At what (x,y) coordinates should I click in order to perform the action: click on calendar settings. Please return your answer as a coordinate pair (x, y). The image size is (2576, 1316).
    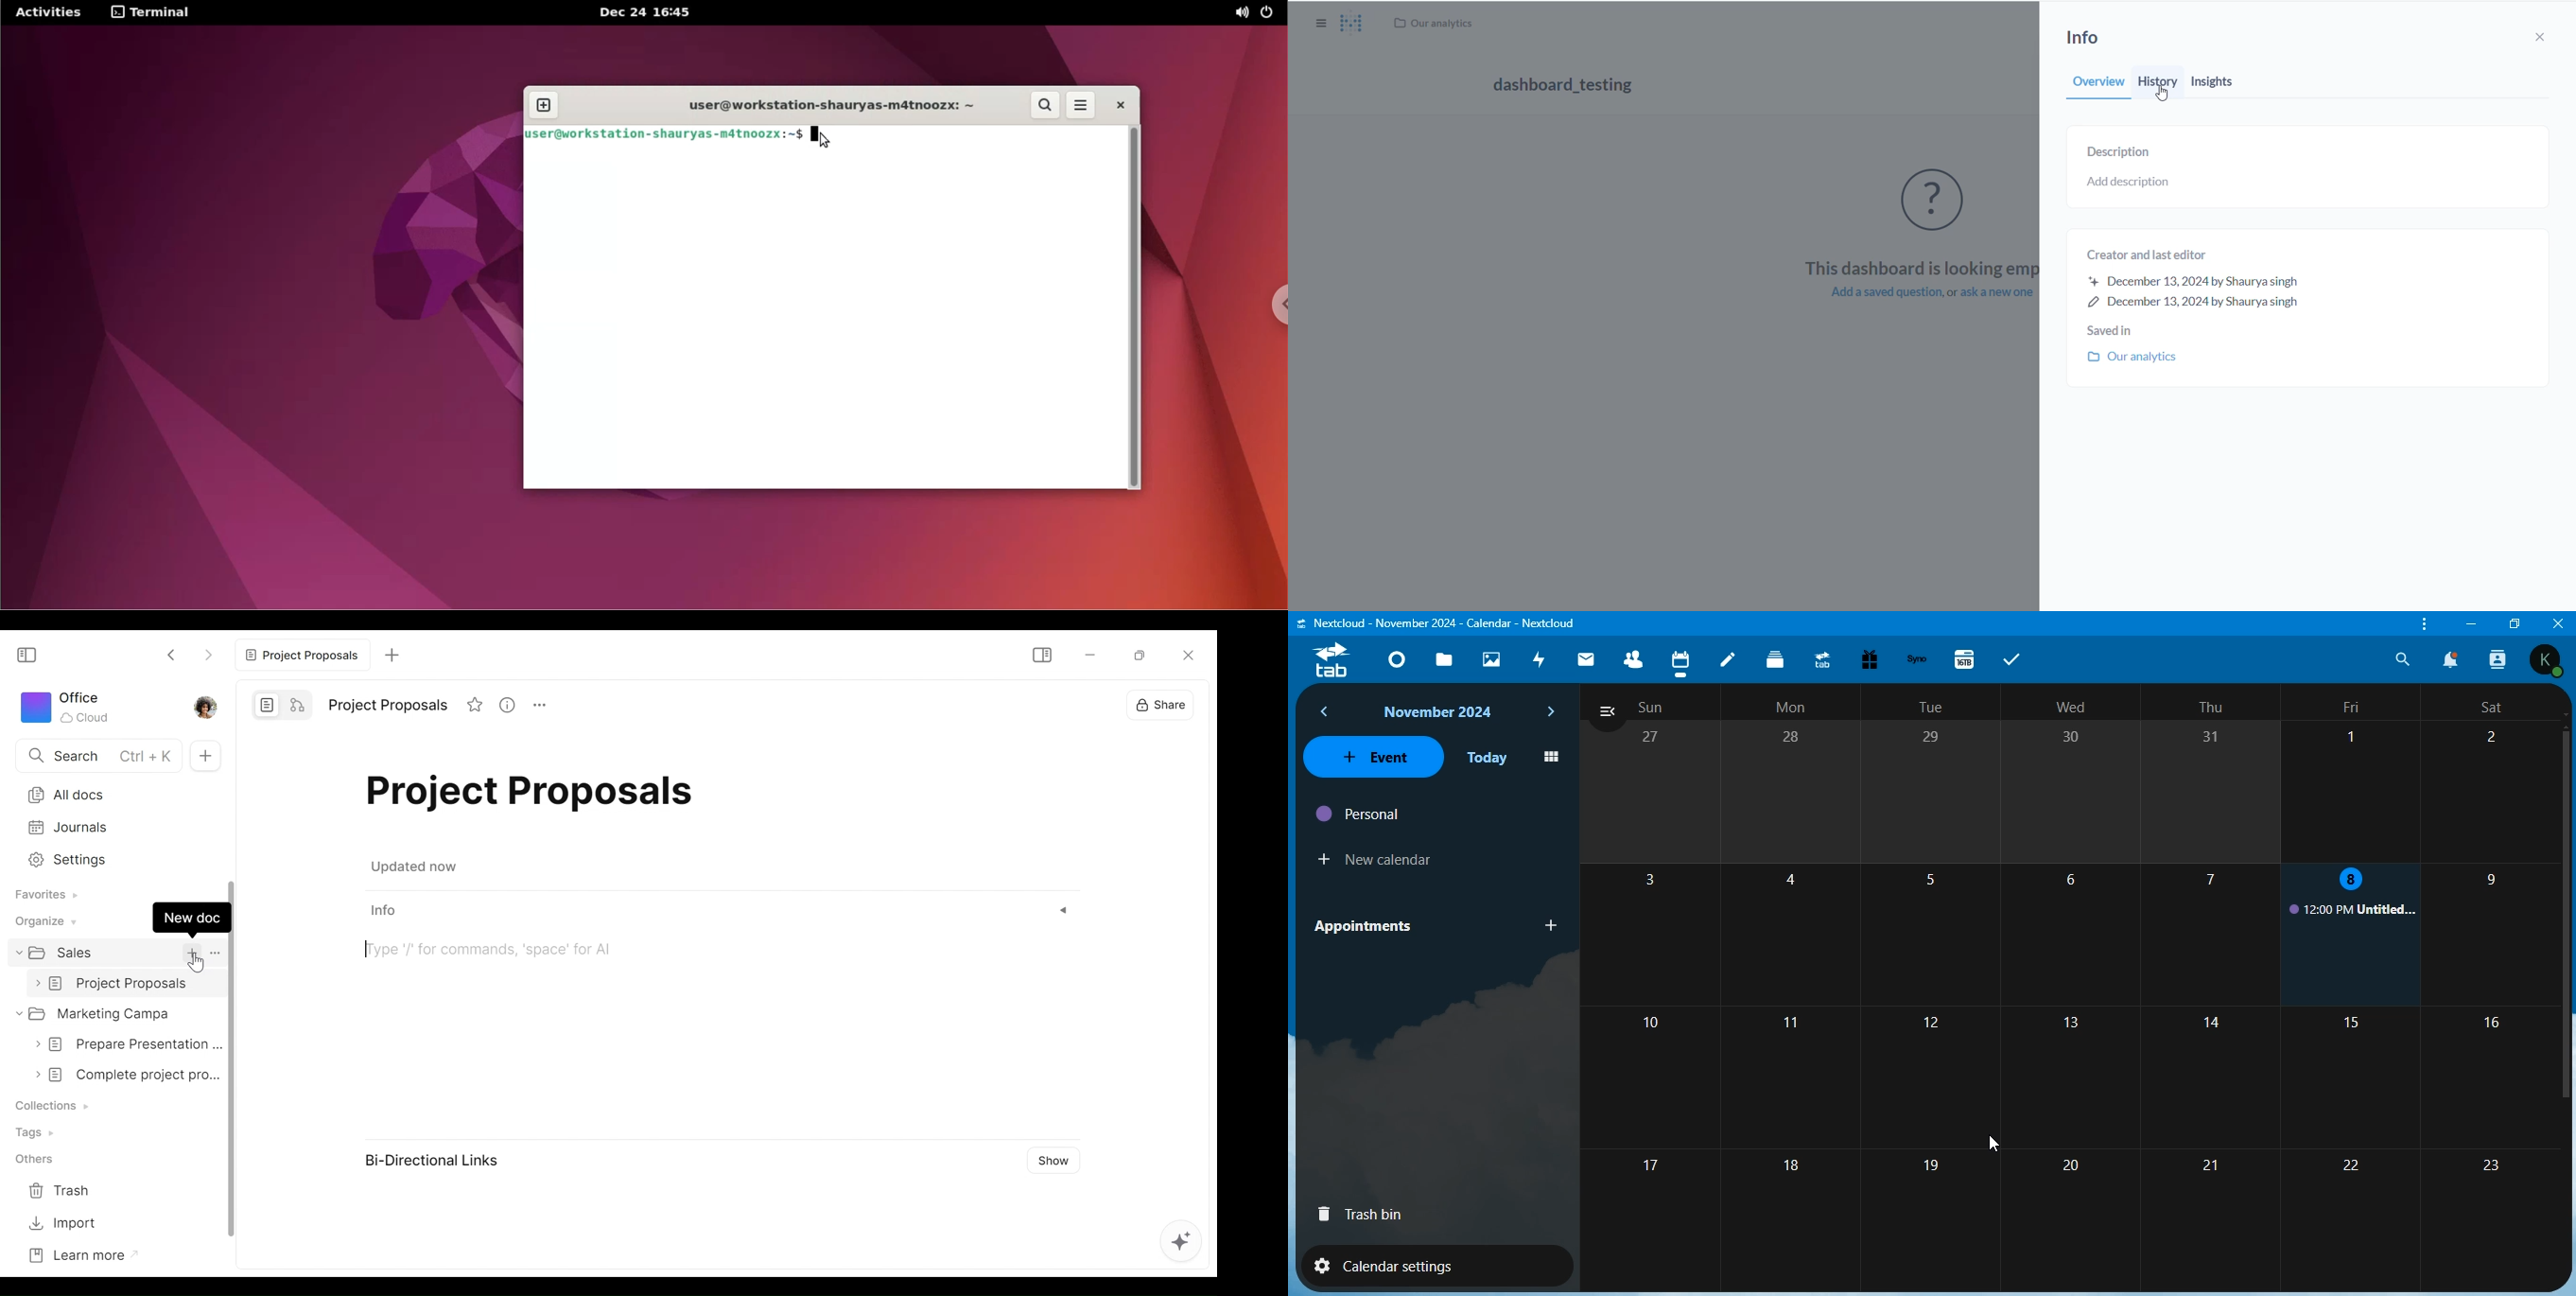
    Looking at the image, I should click on (1409, 1265).